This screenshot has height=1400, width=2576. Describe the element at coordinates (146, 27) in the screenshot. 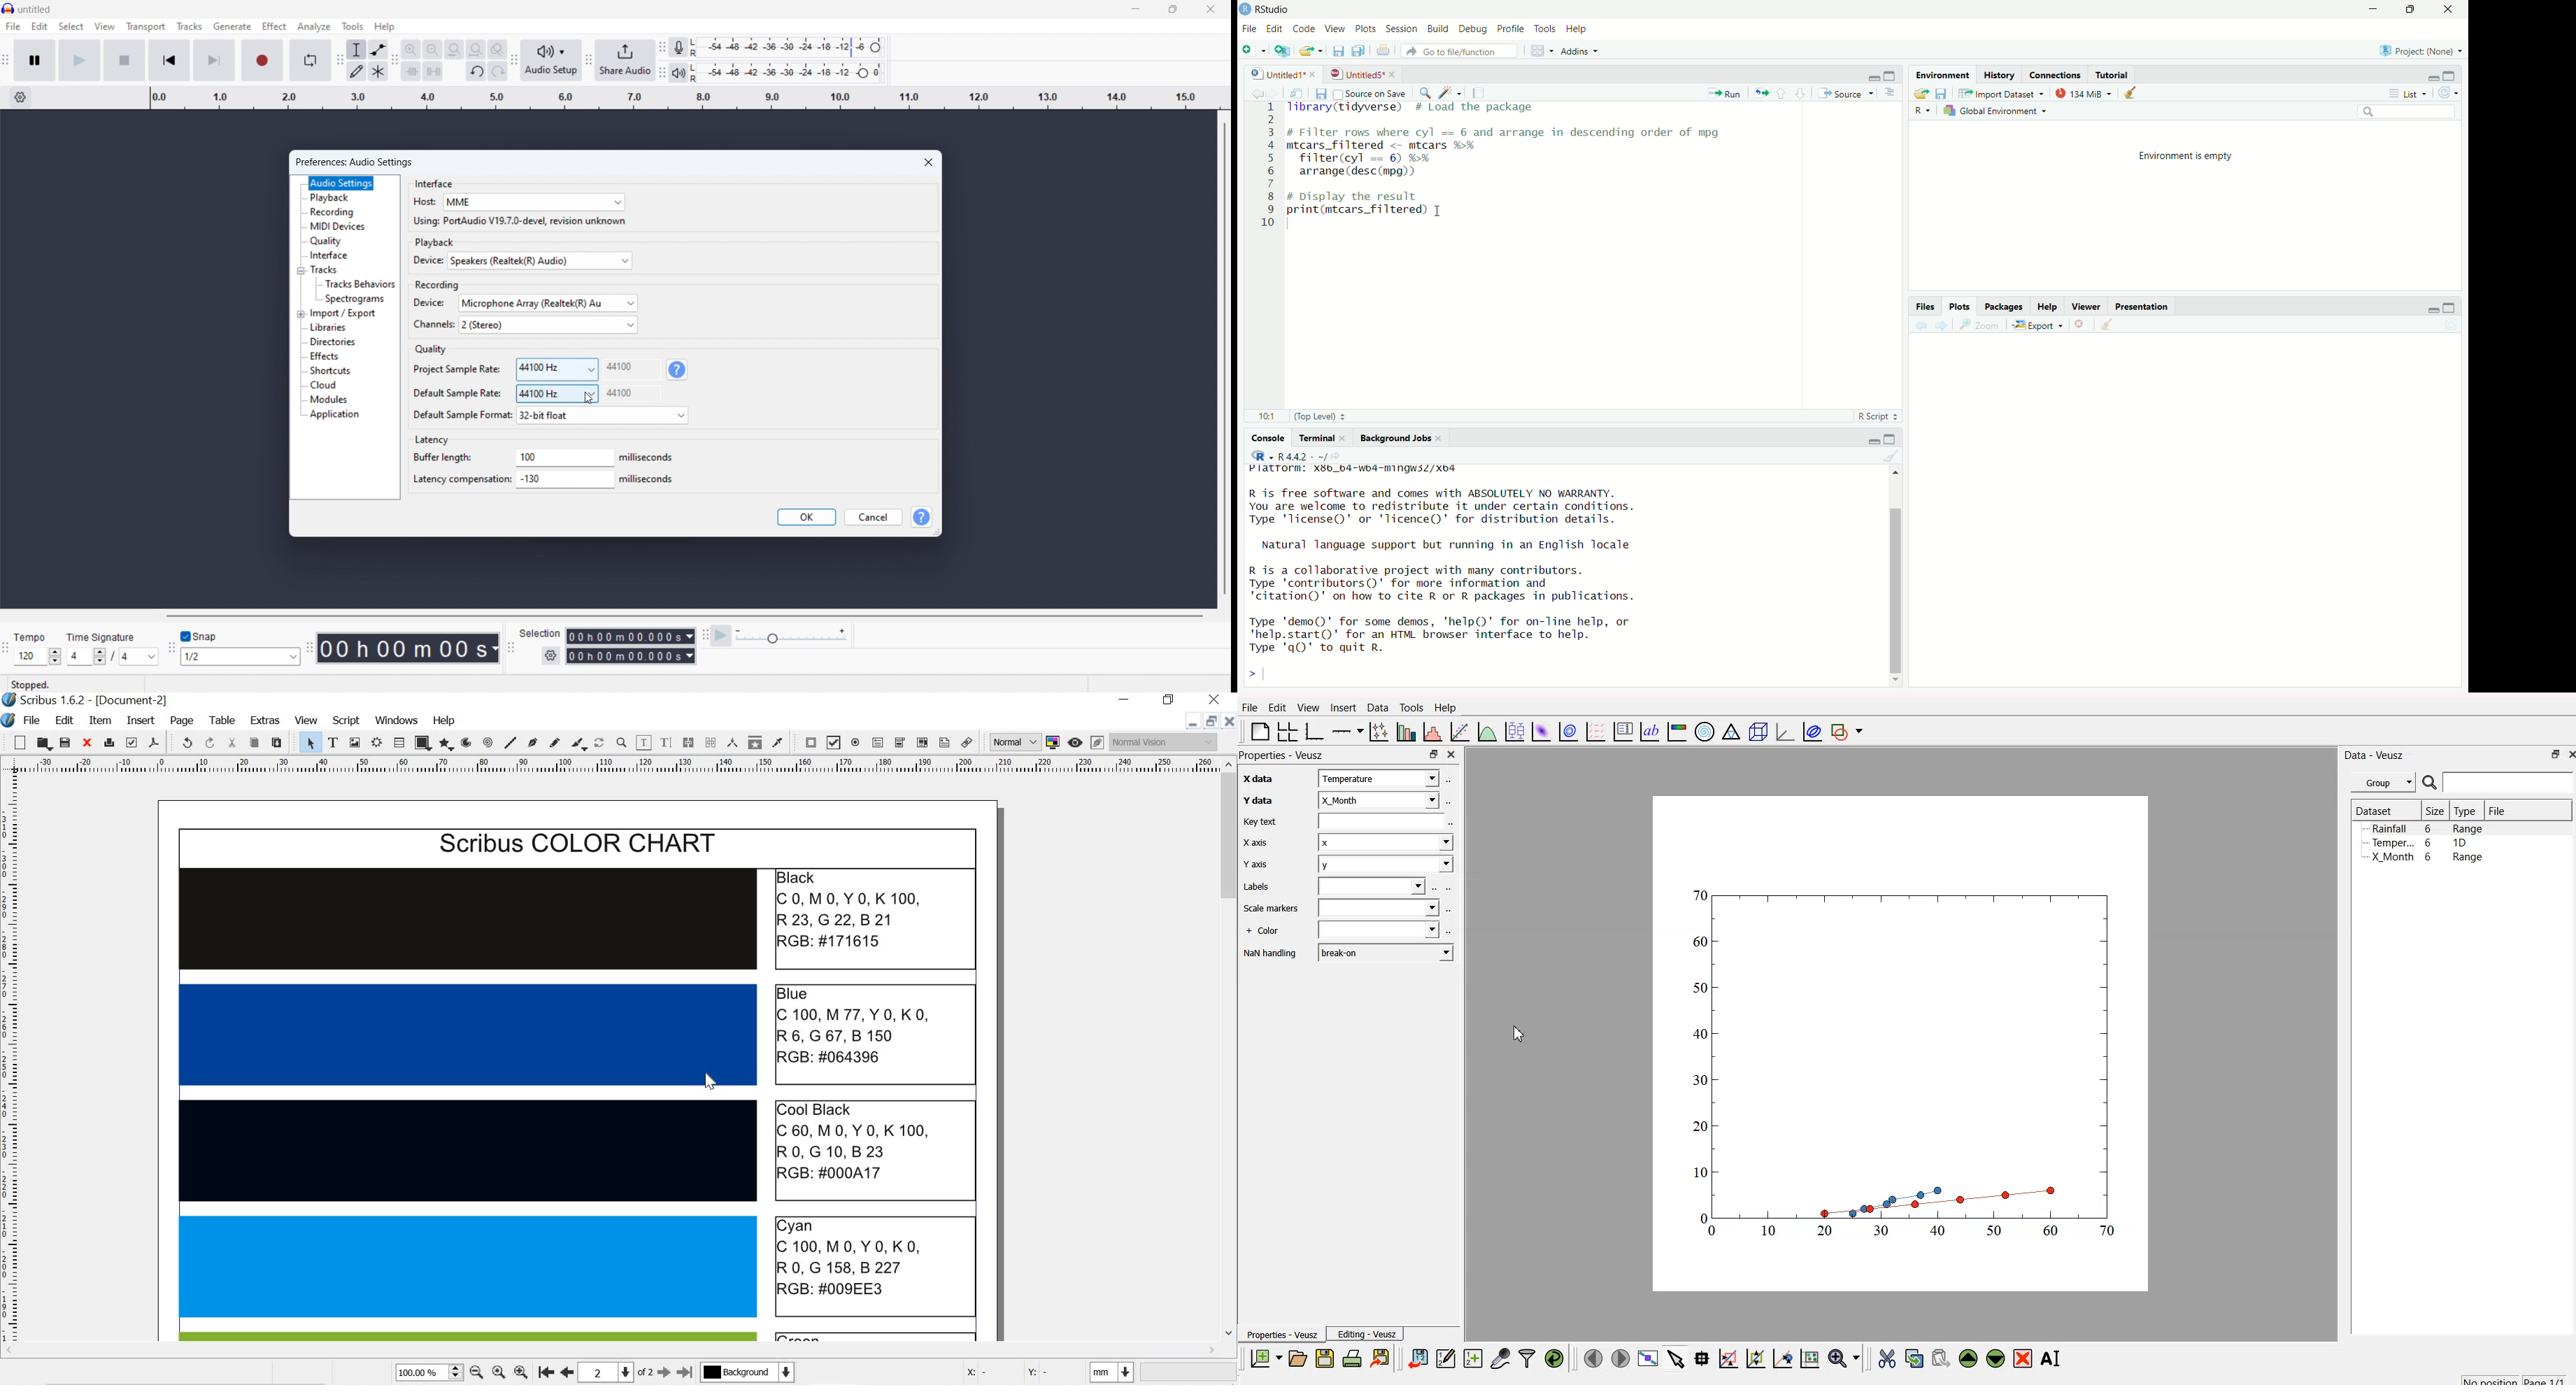

I see `transport` at that location.